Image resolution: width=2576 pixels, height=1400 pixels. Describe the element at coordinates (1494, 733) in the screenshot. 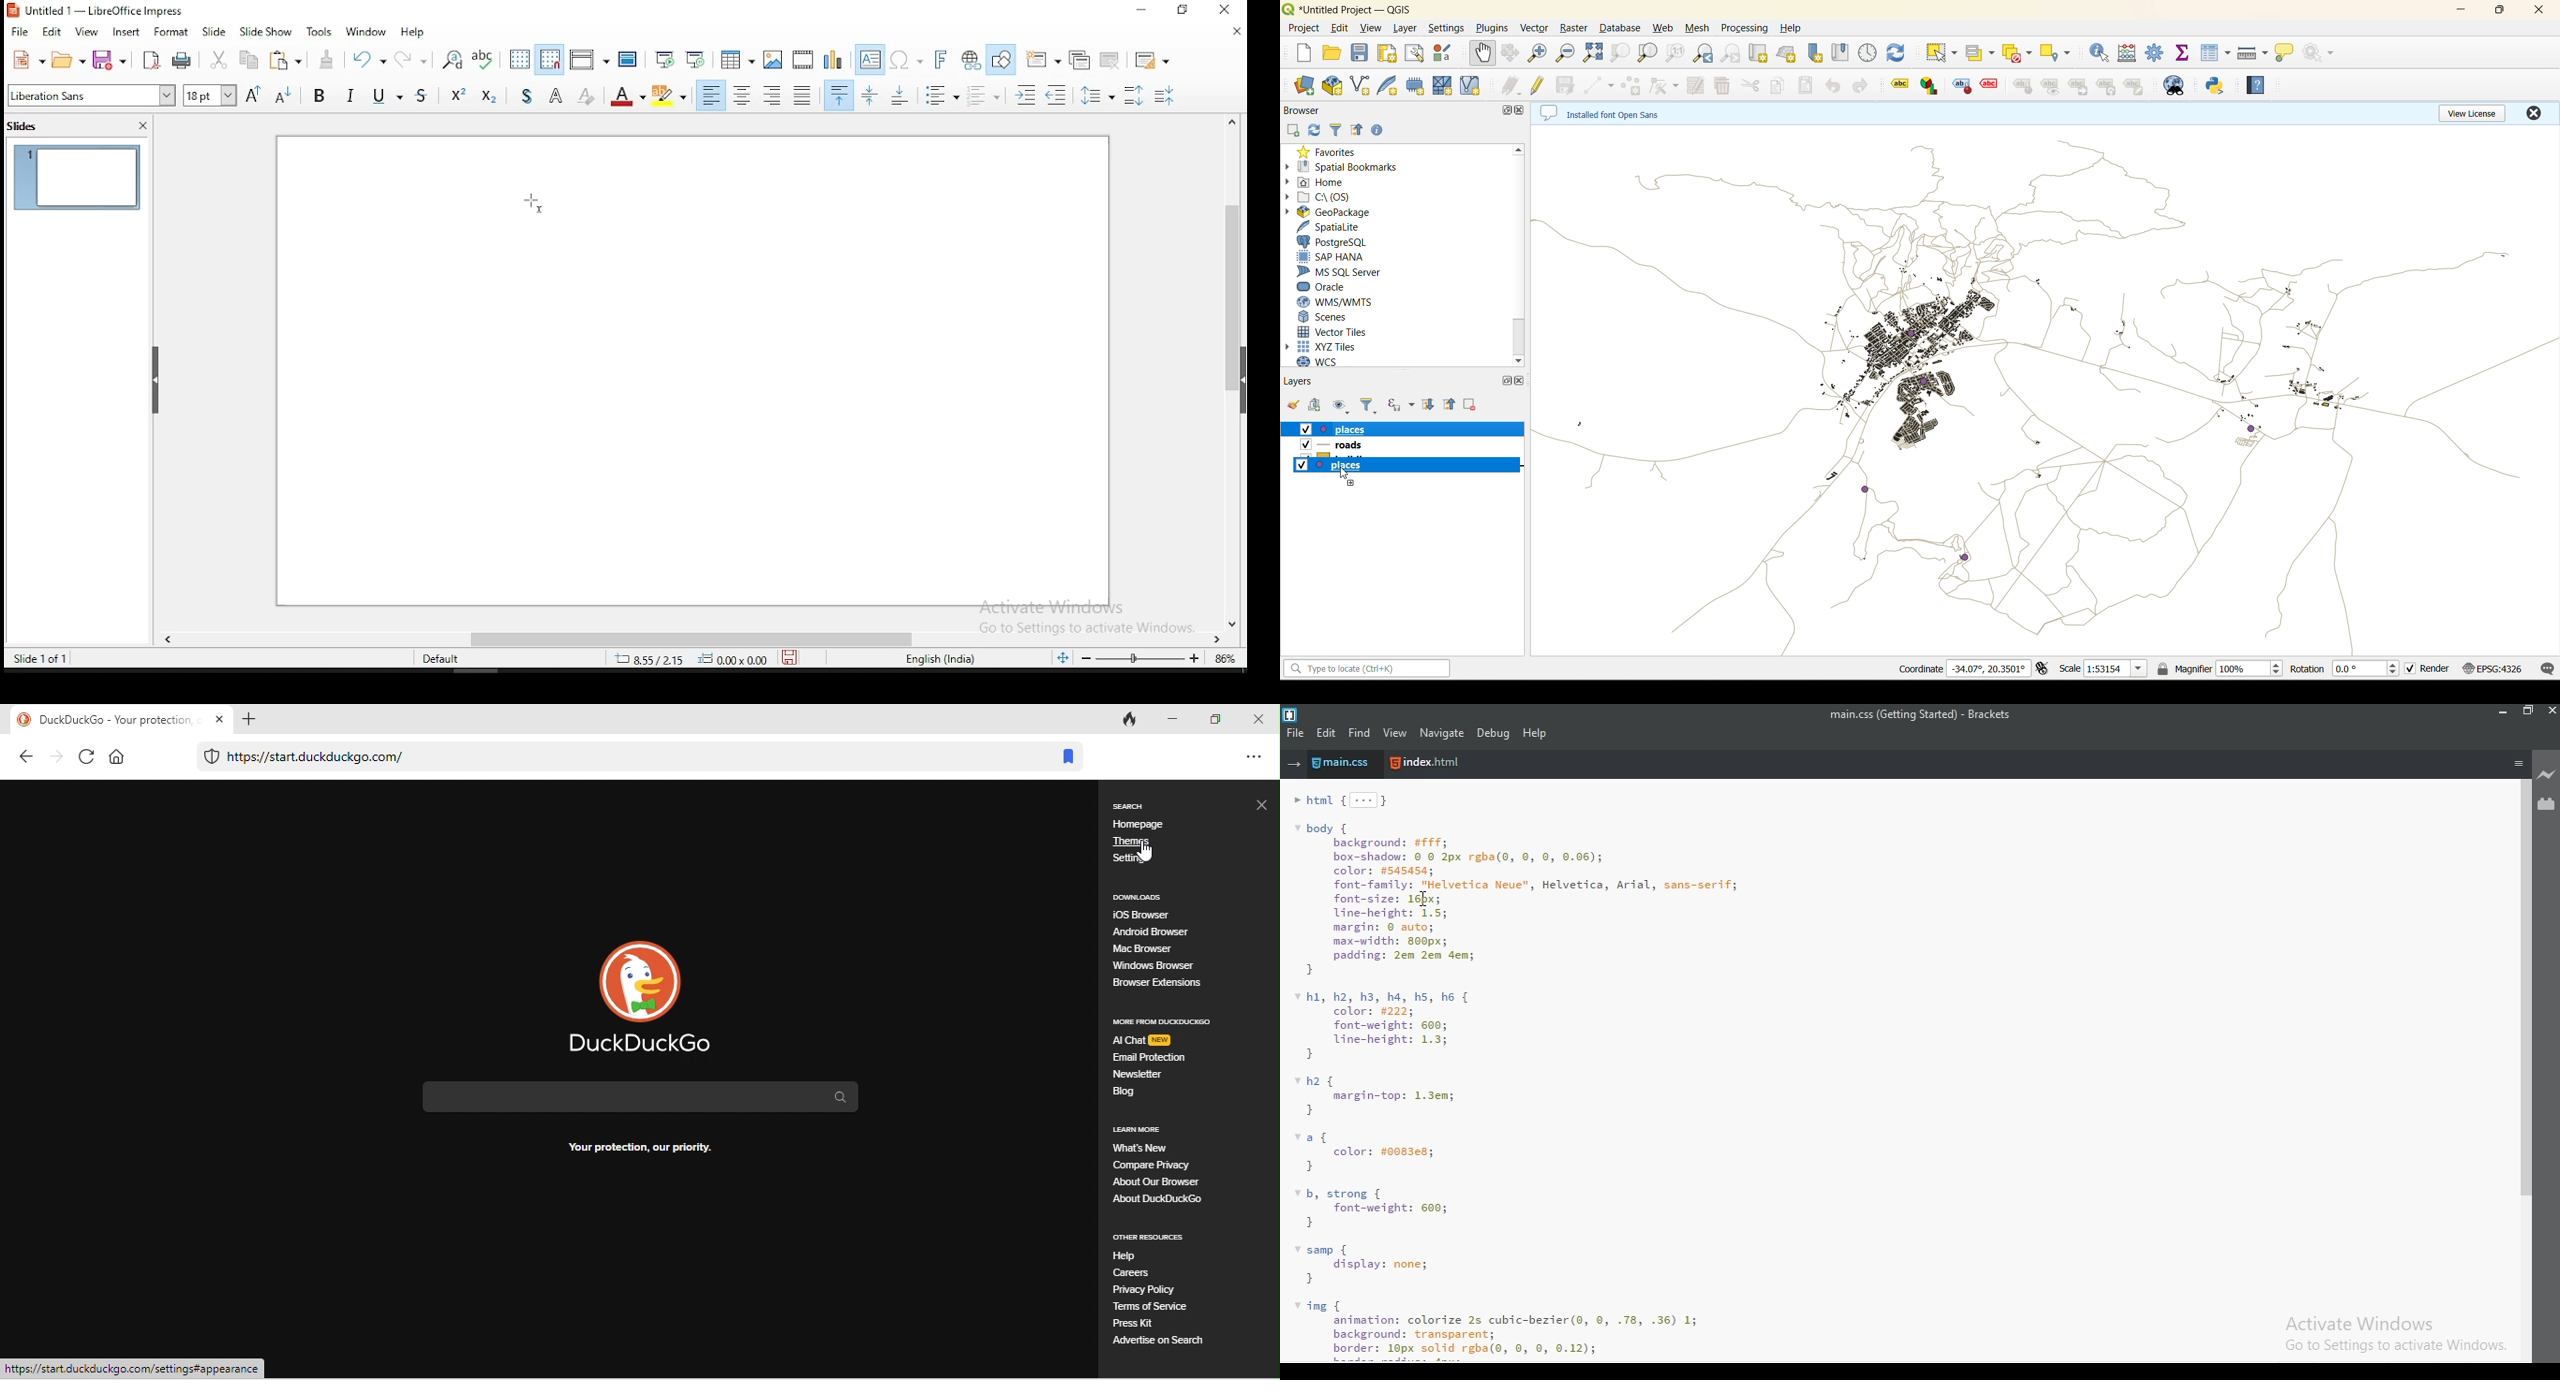

I see `debug` at that location.